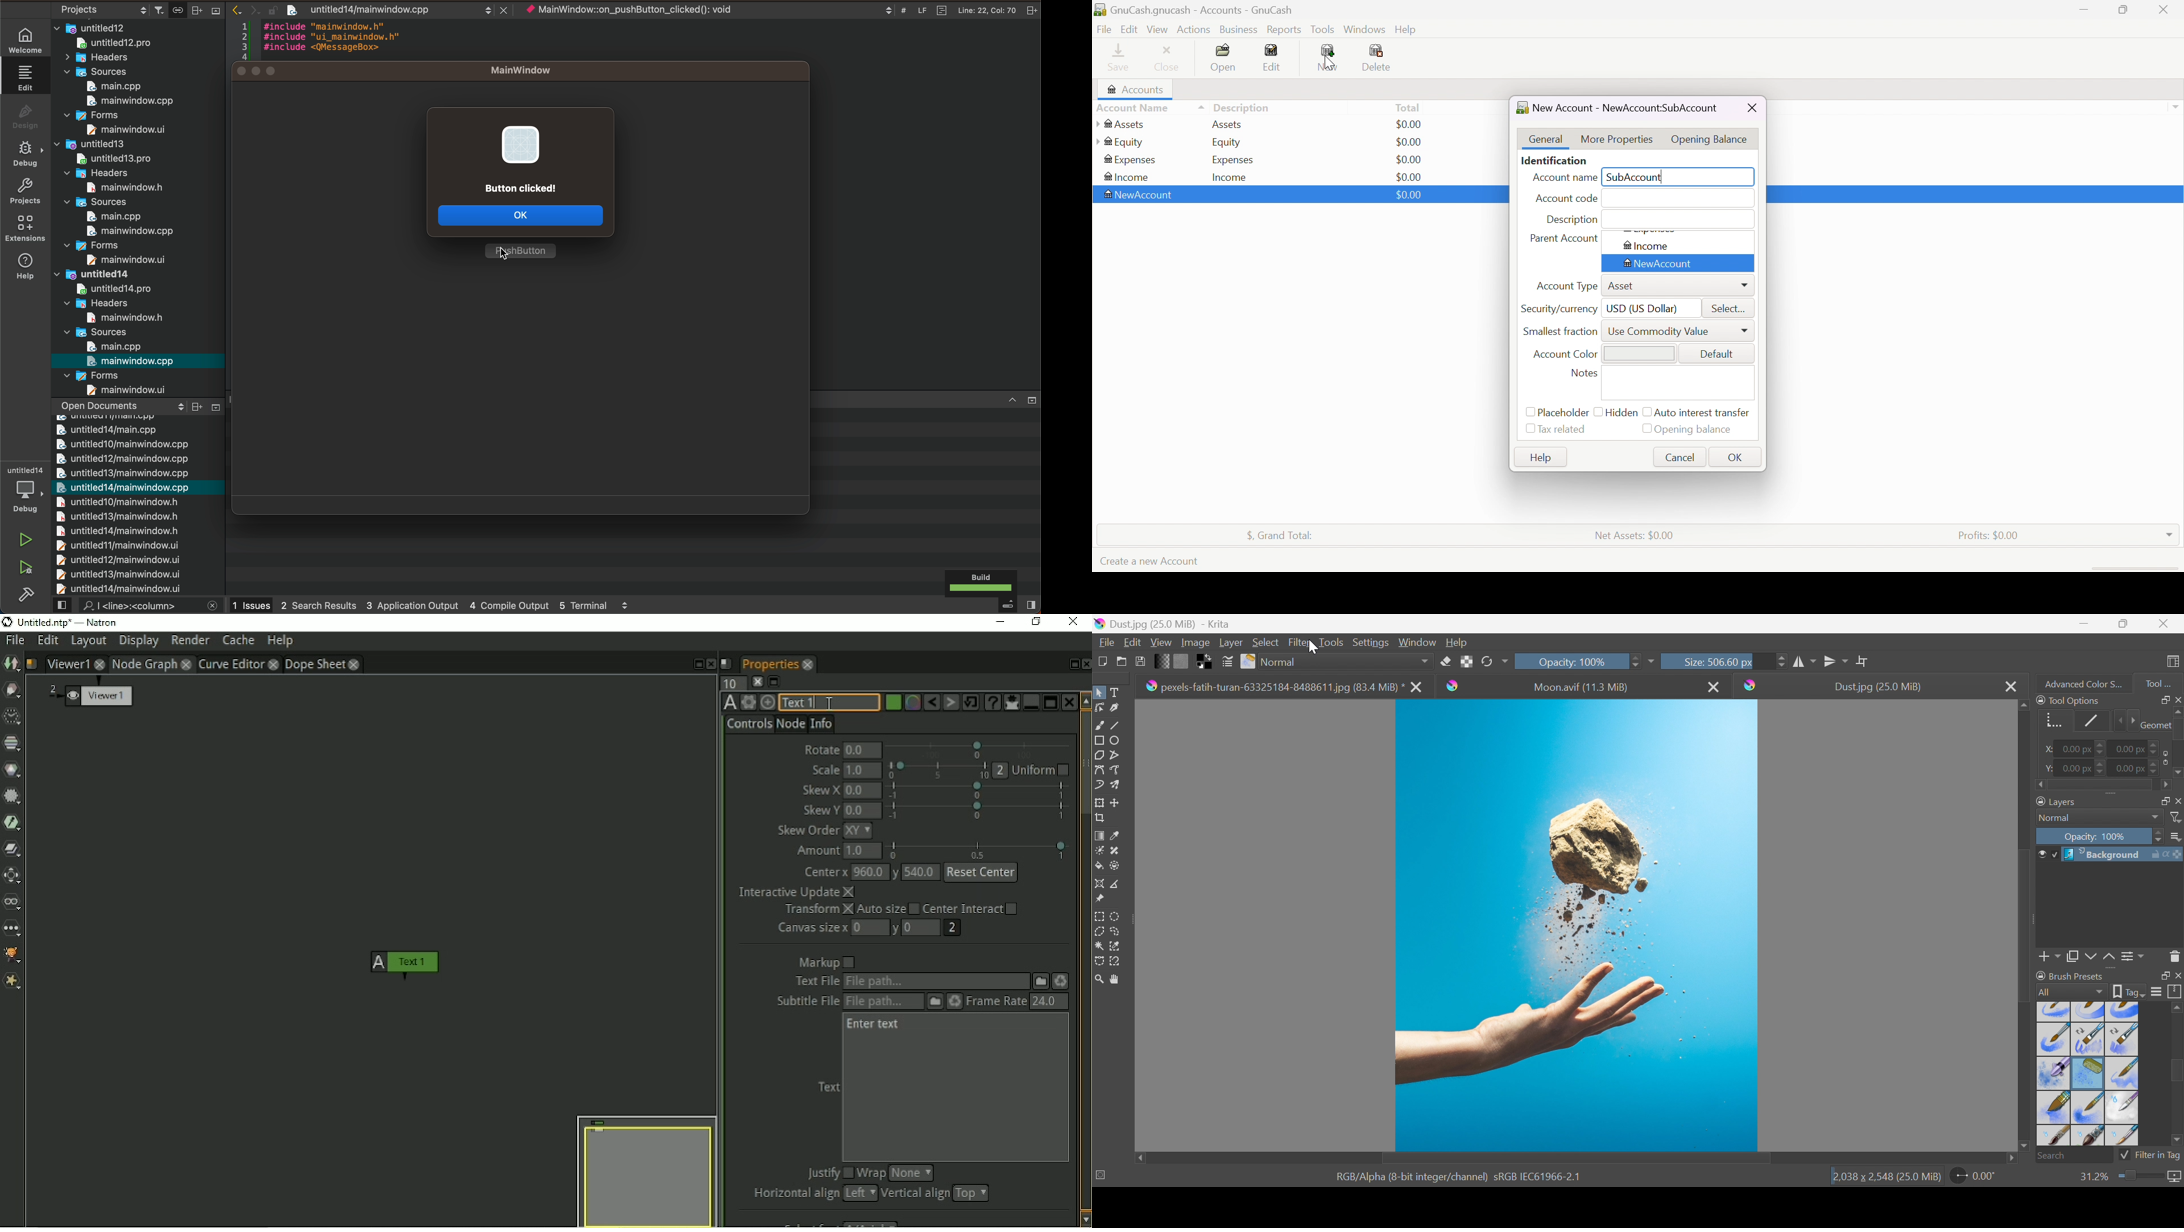  What do you see at coordinates (2083, 623) in the screenshot?
I see `Minimize` at bounding box center [2083, 623].